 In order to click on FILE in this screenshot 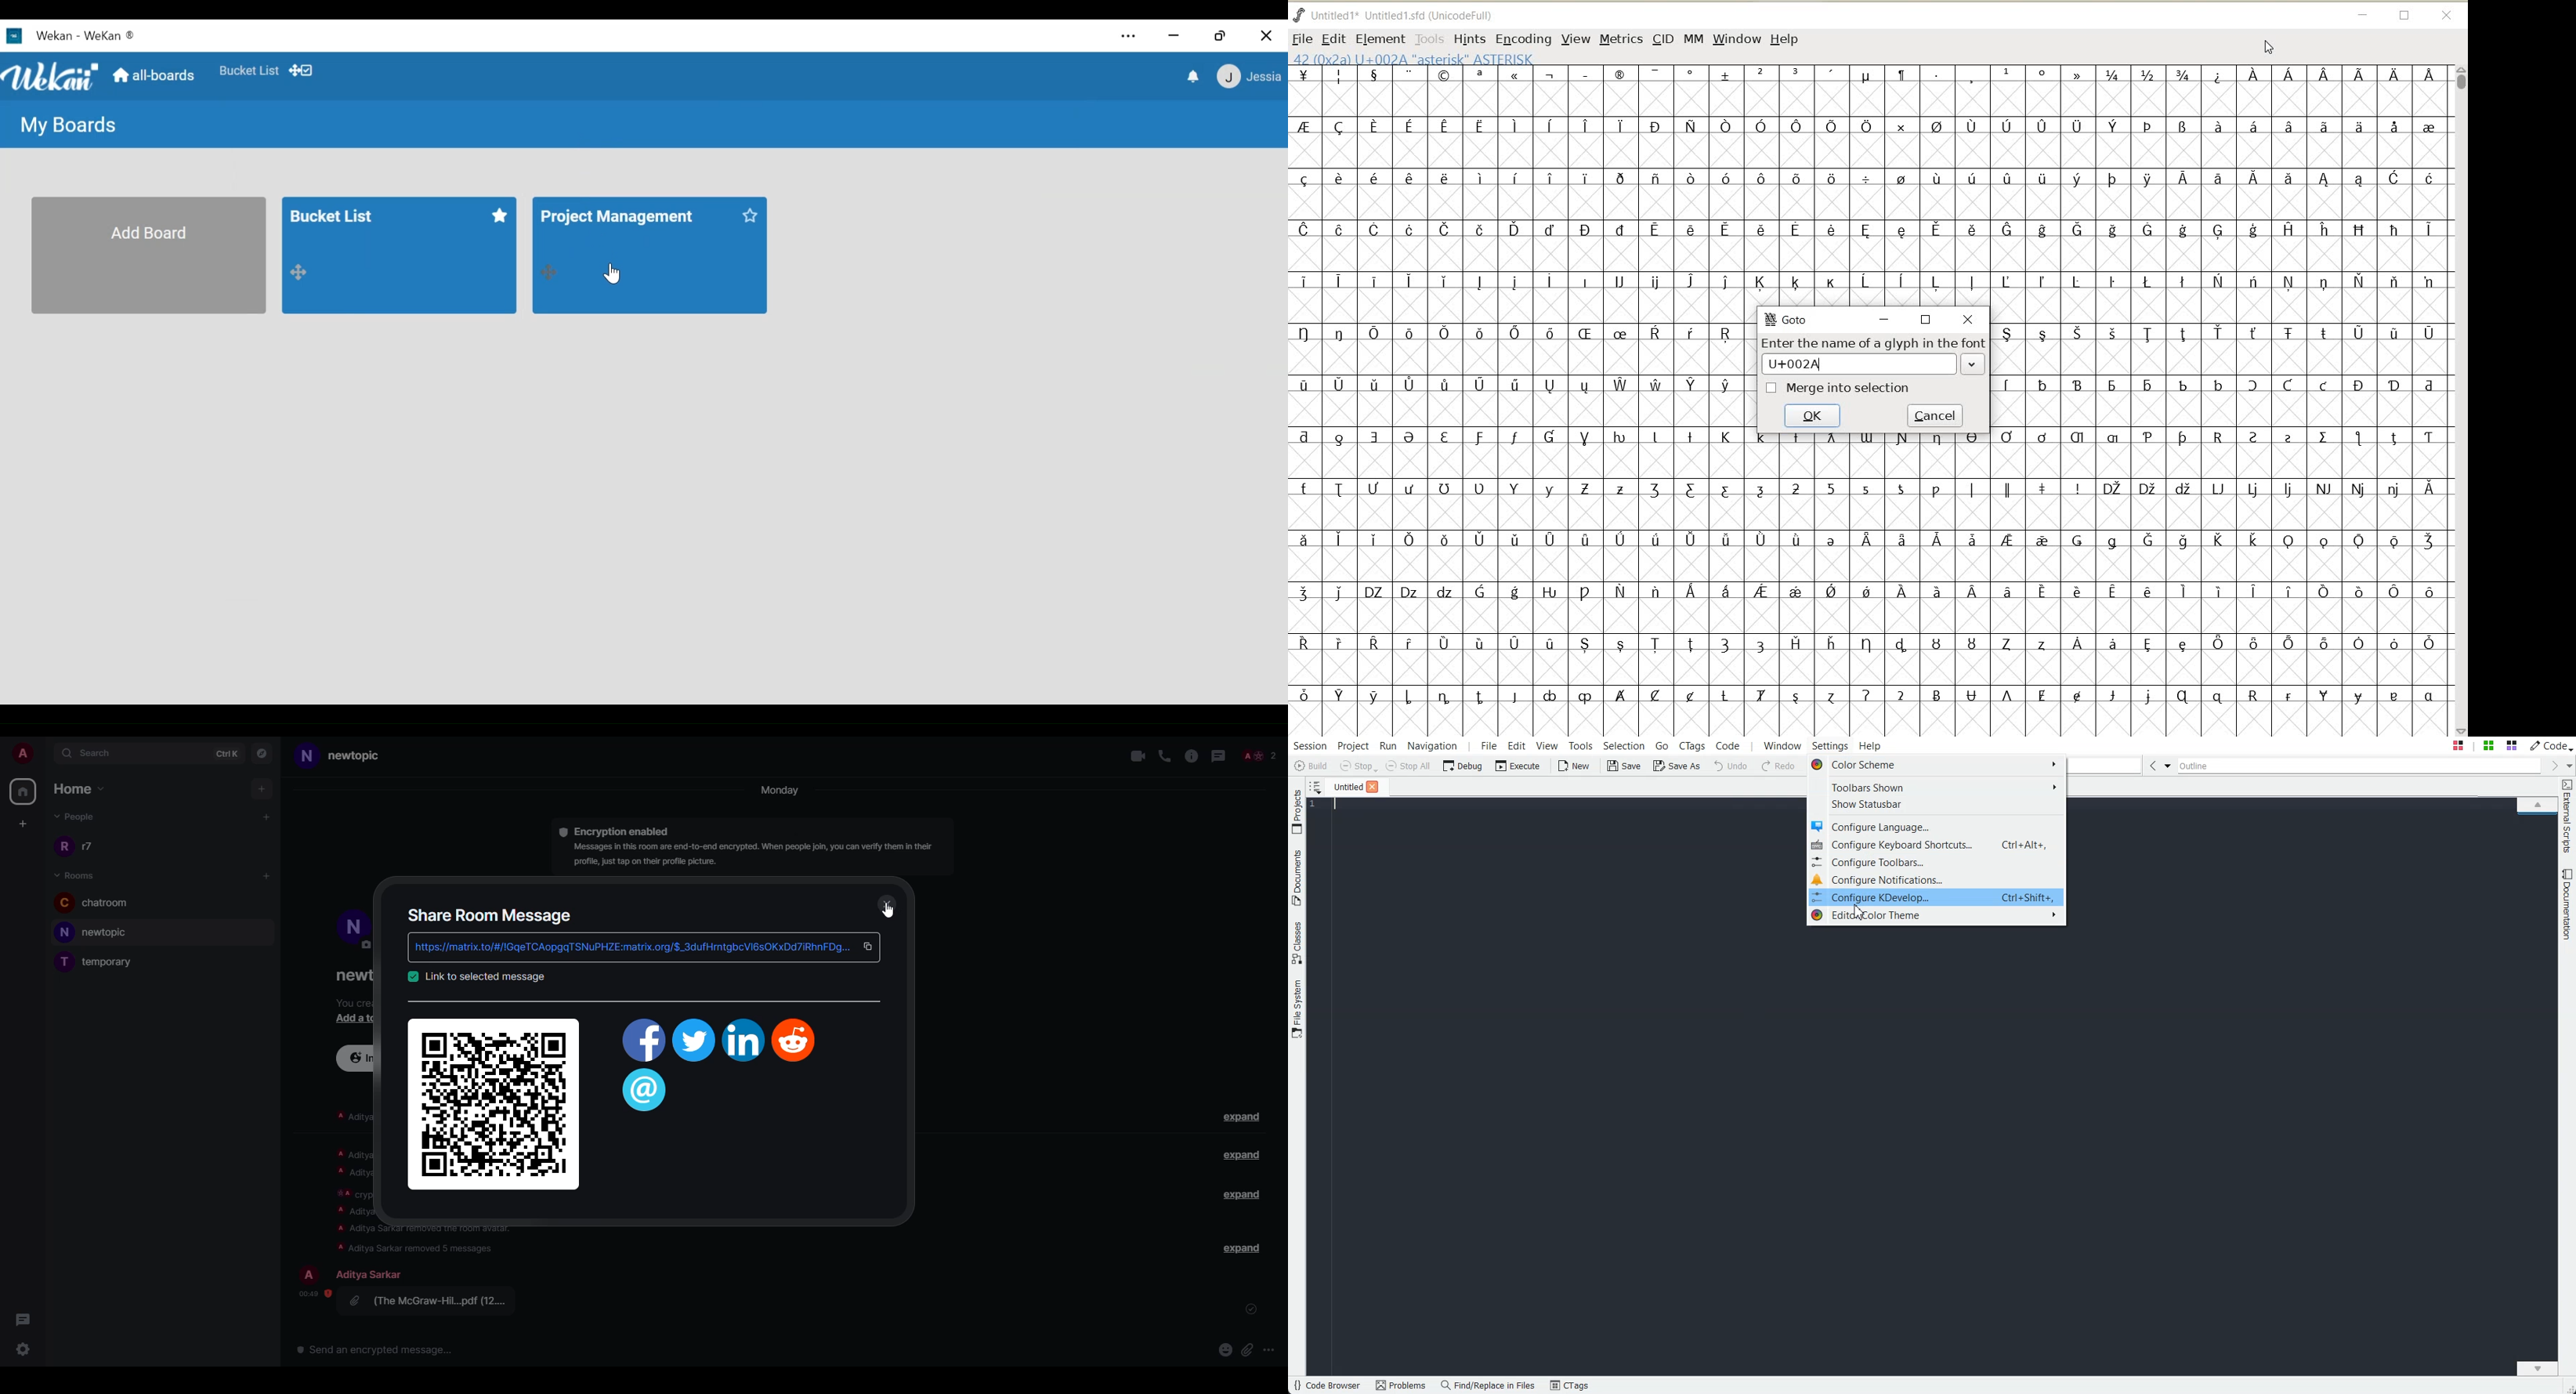, I will do `click(1302, 38)`.